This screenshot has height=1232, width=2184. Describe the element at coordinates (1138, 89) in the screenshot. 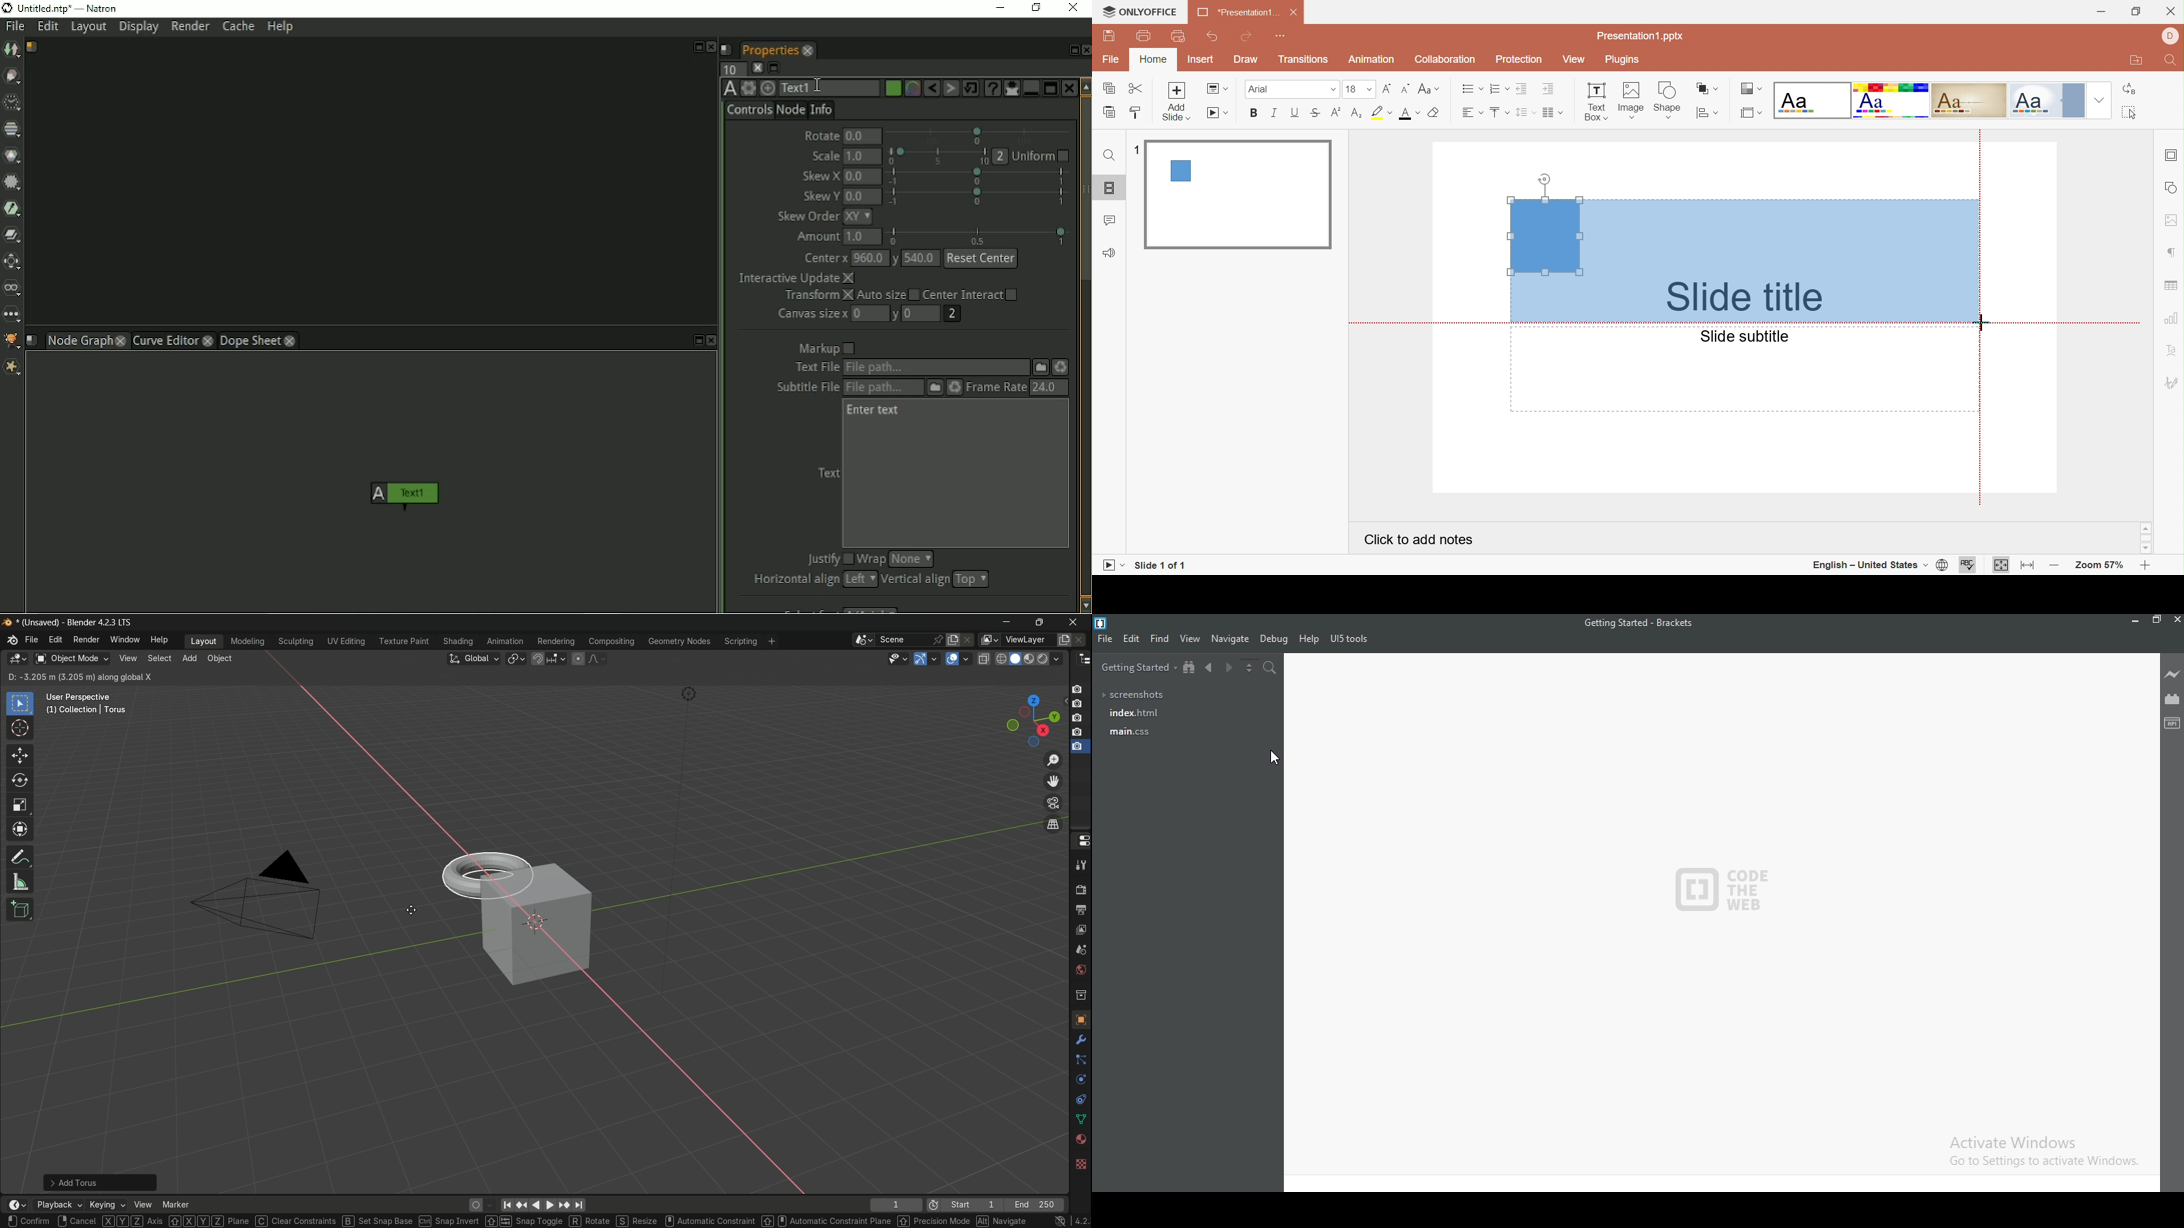

I see `Cut` at that location.